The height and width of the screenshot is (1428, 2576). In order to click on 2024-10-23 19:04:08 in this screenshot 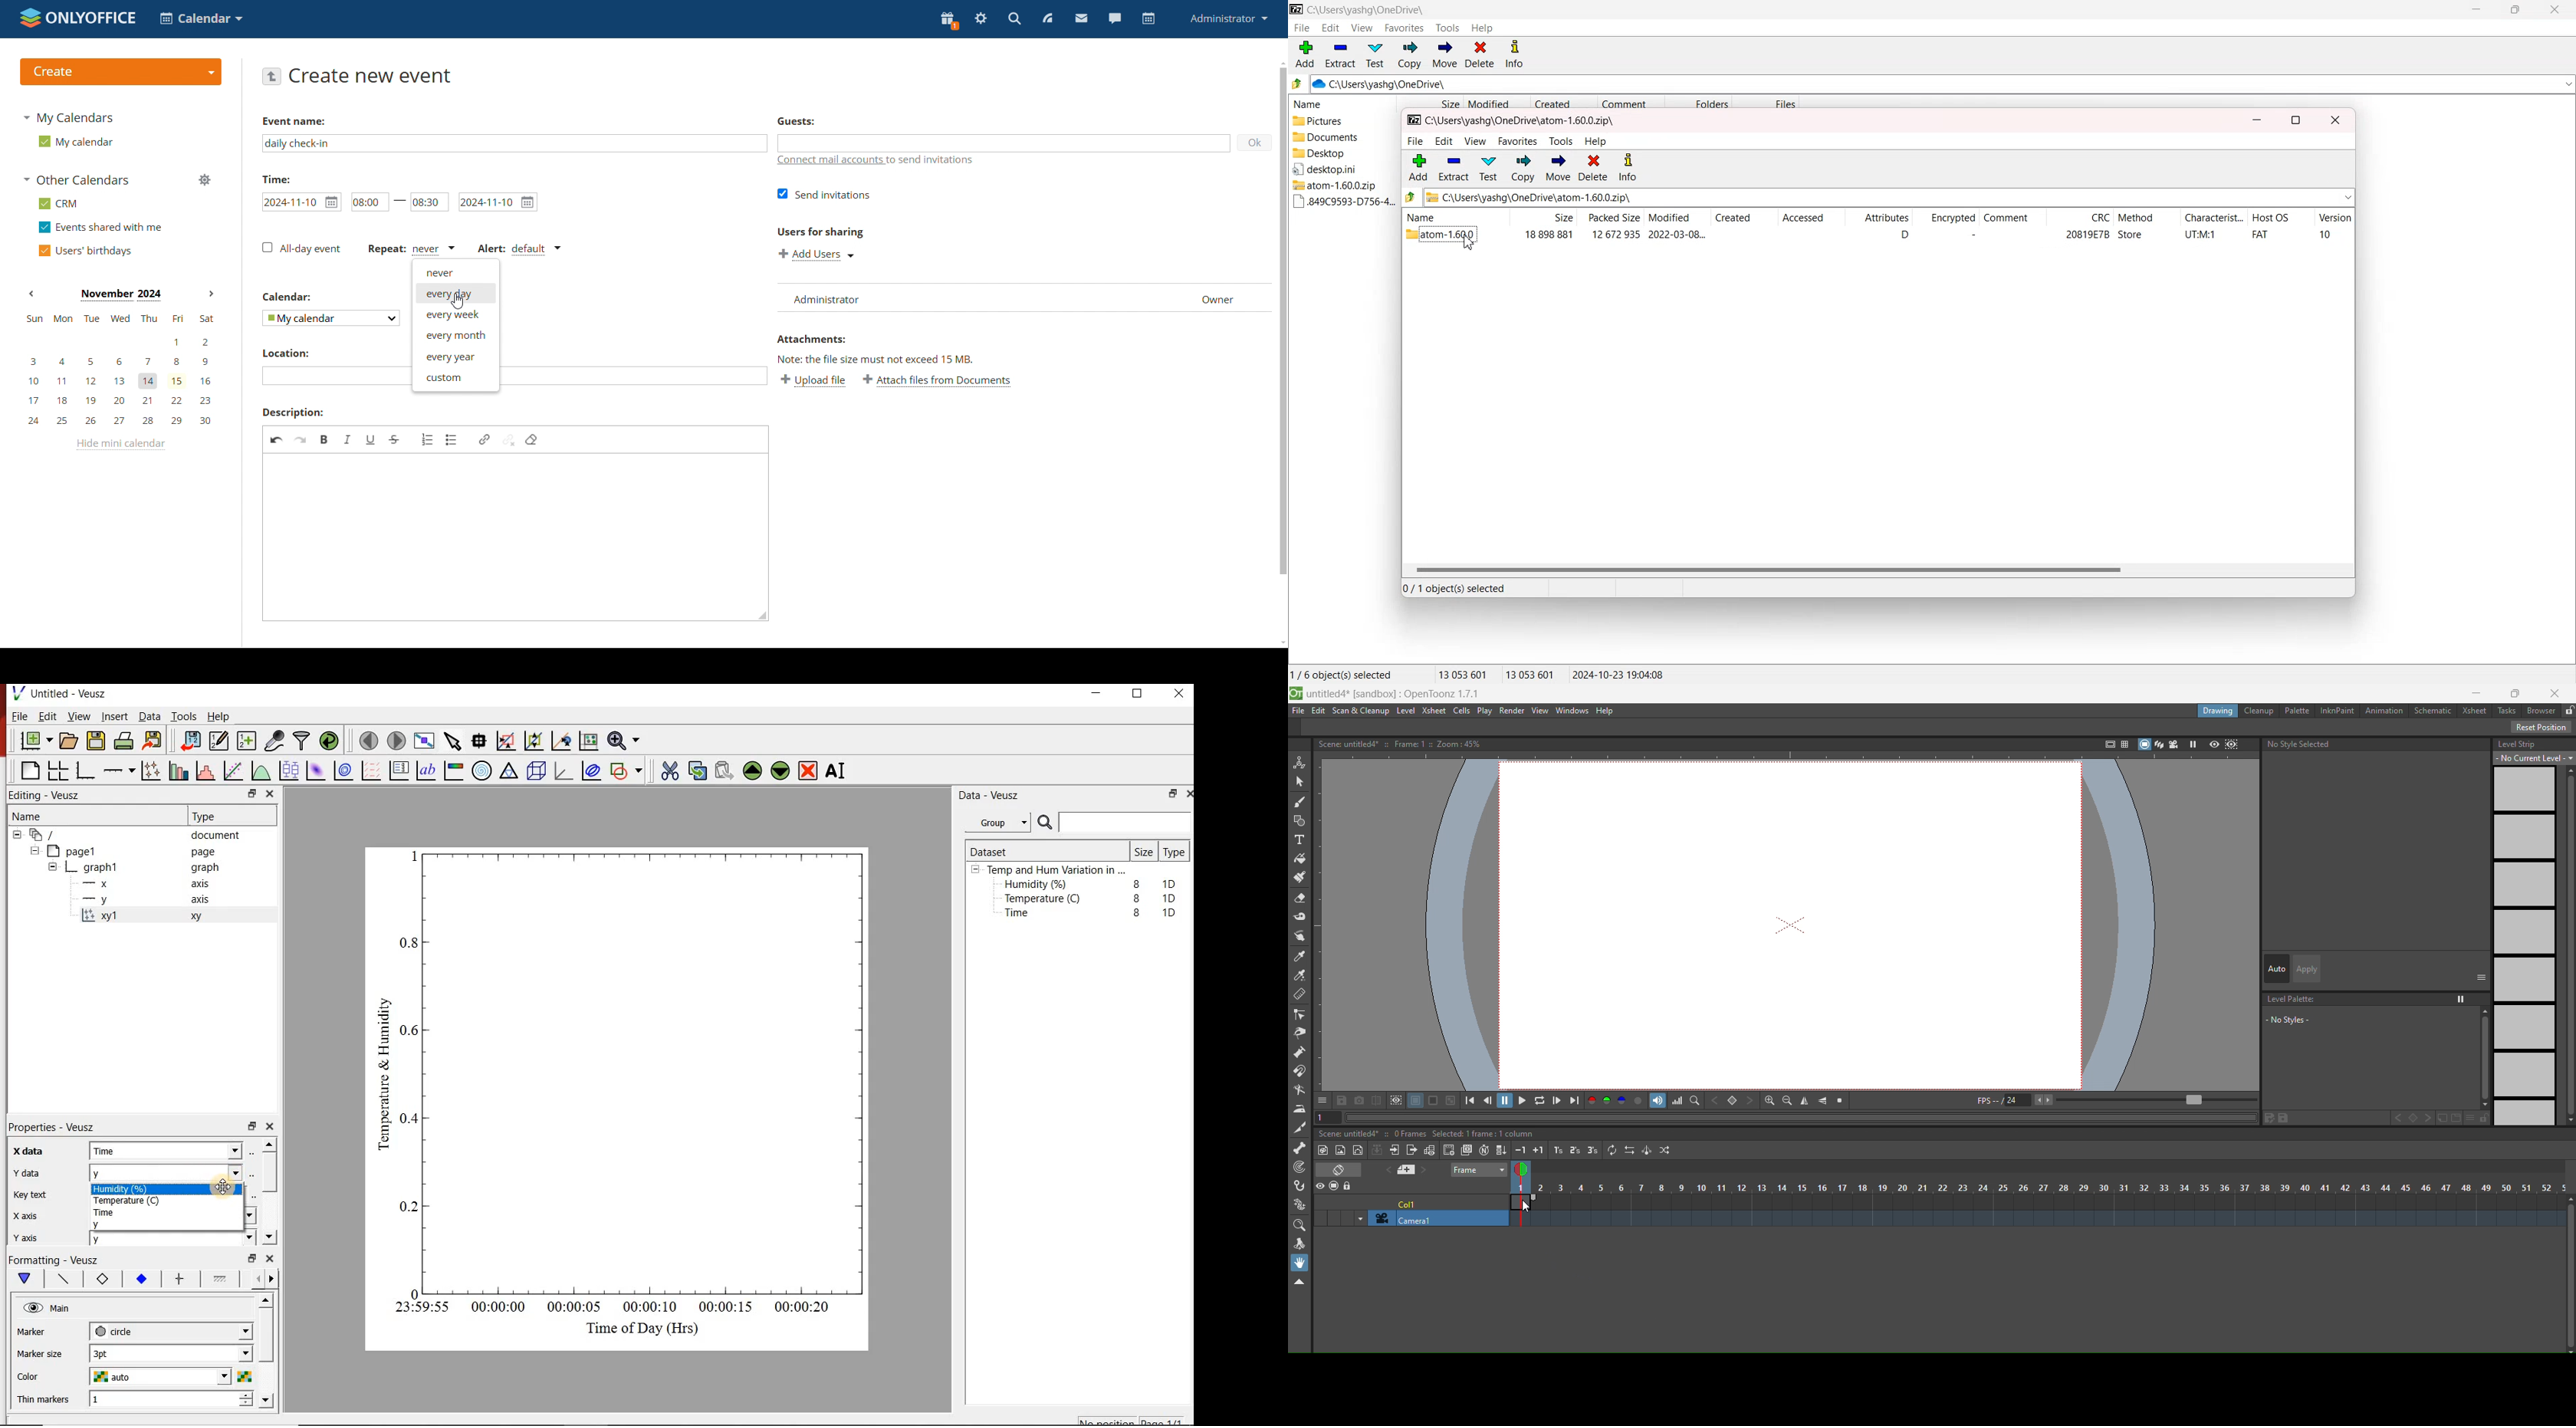, I will do `click(1619, 674)`.